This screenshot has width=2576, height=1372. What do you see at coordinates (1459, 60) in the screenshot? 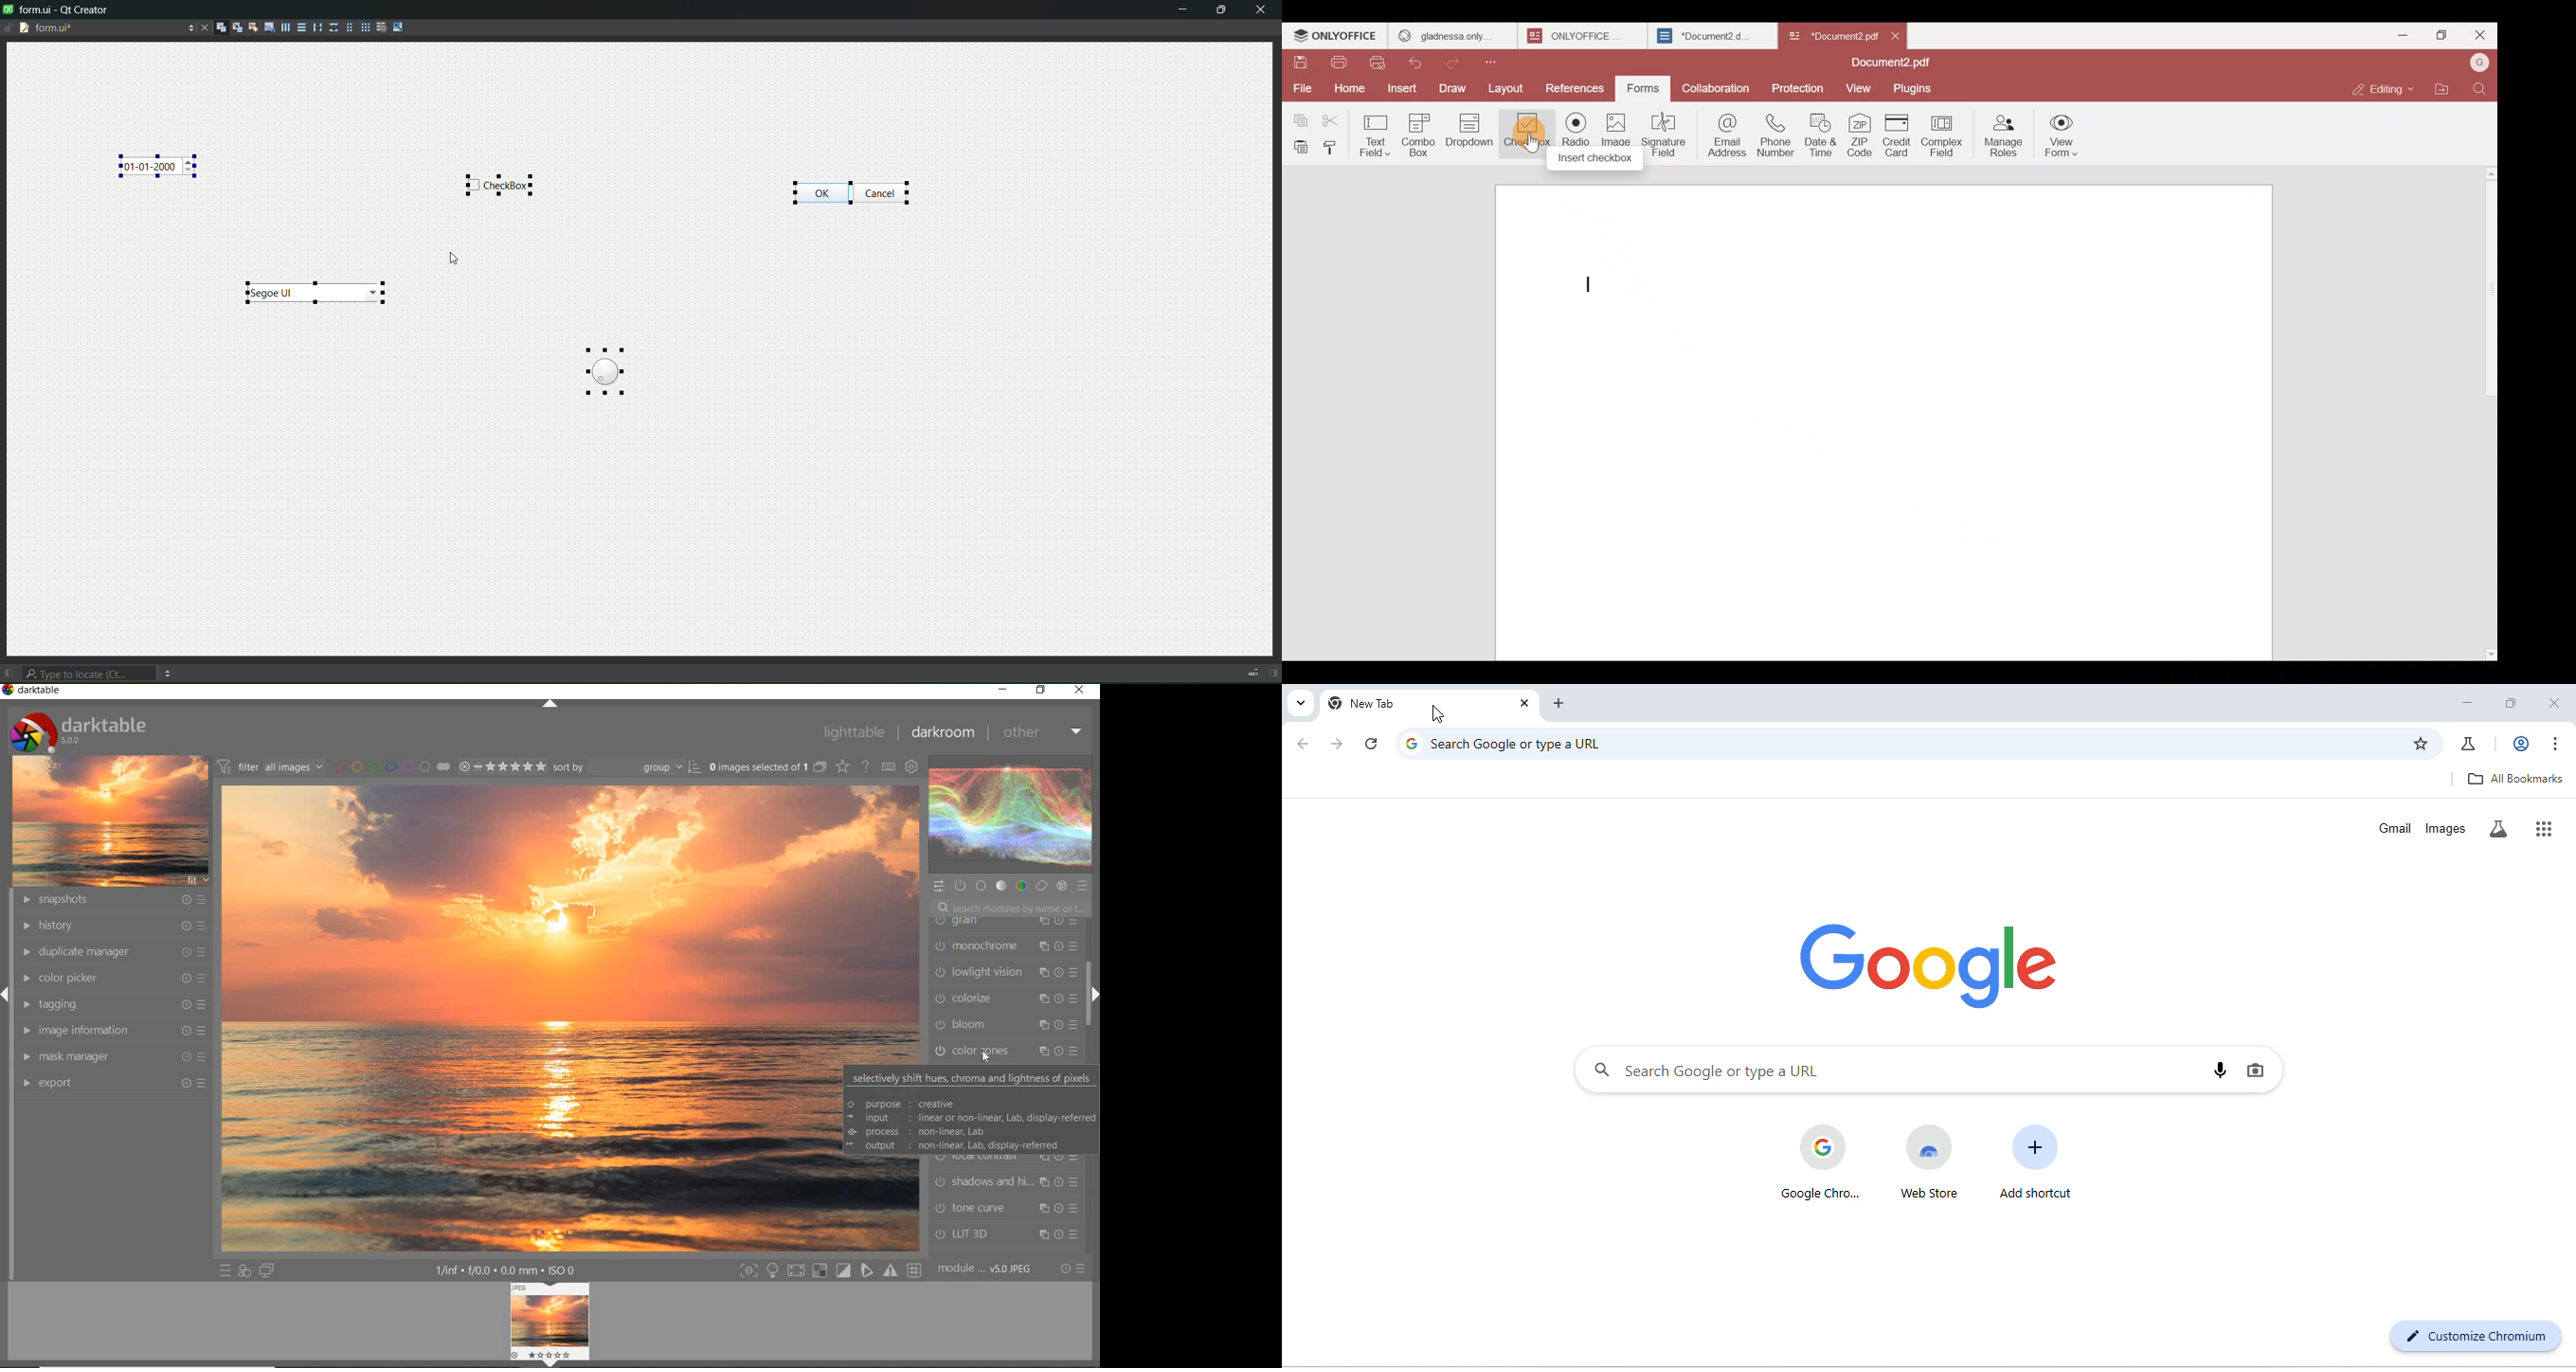
I see `Redo` at bounding box center [1459, 60].